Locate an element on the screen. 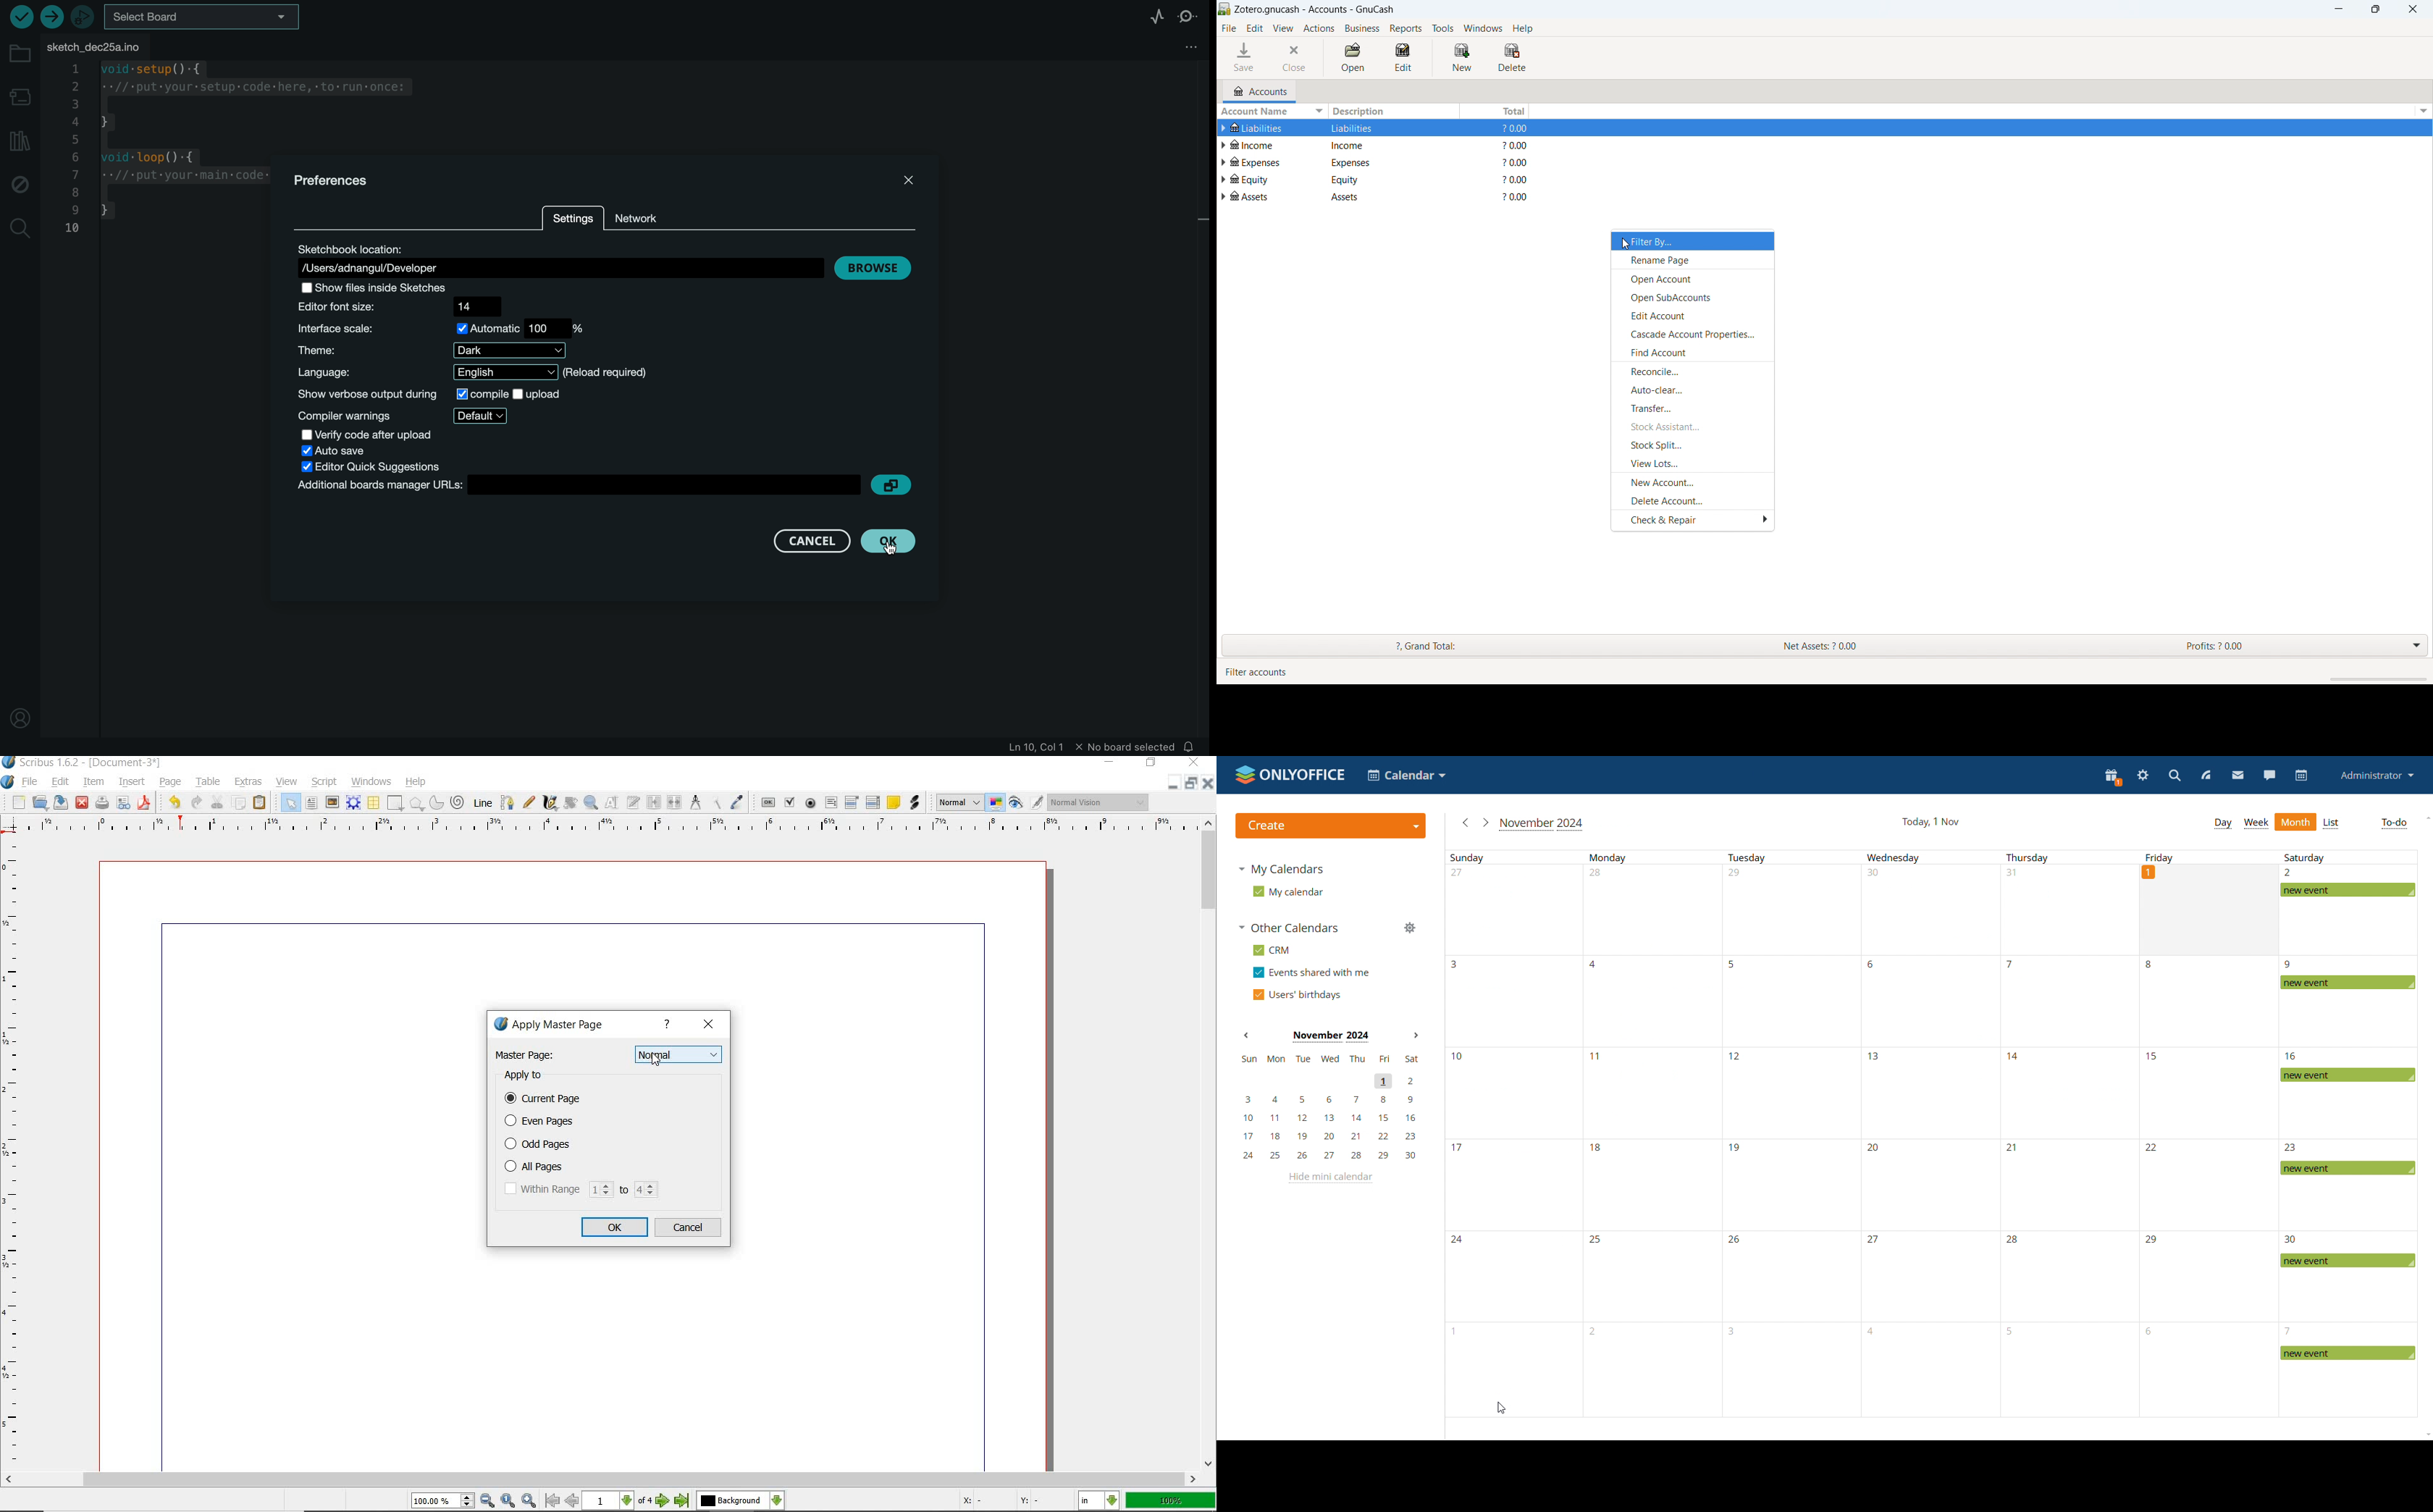 The width and height of the screenshot is (2436, 1512). equity is located at coordinates (1260, 178).